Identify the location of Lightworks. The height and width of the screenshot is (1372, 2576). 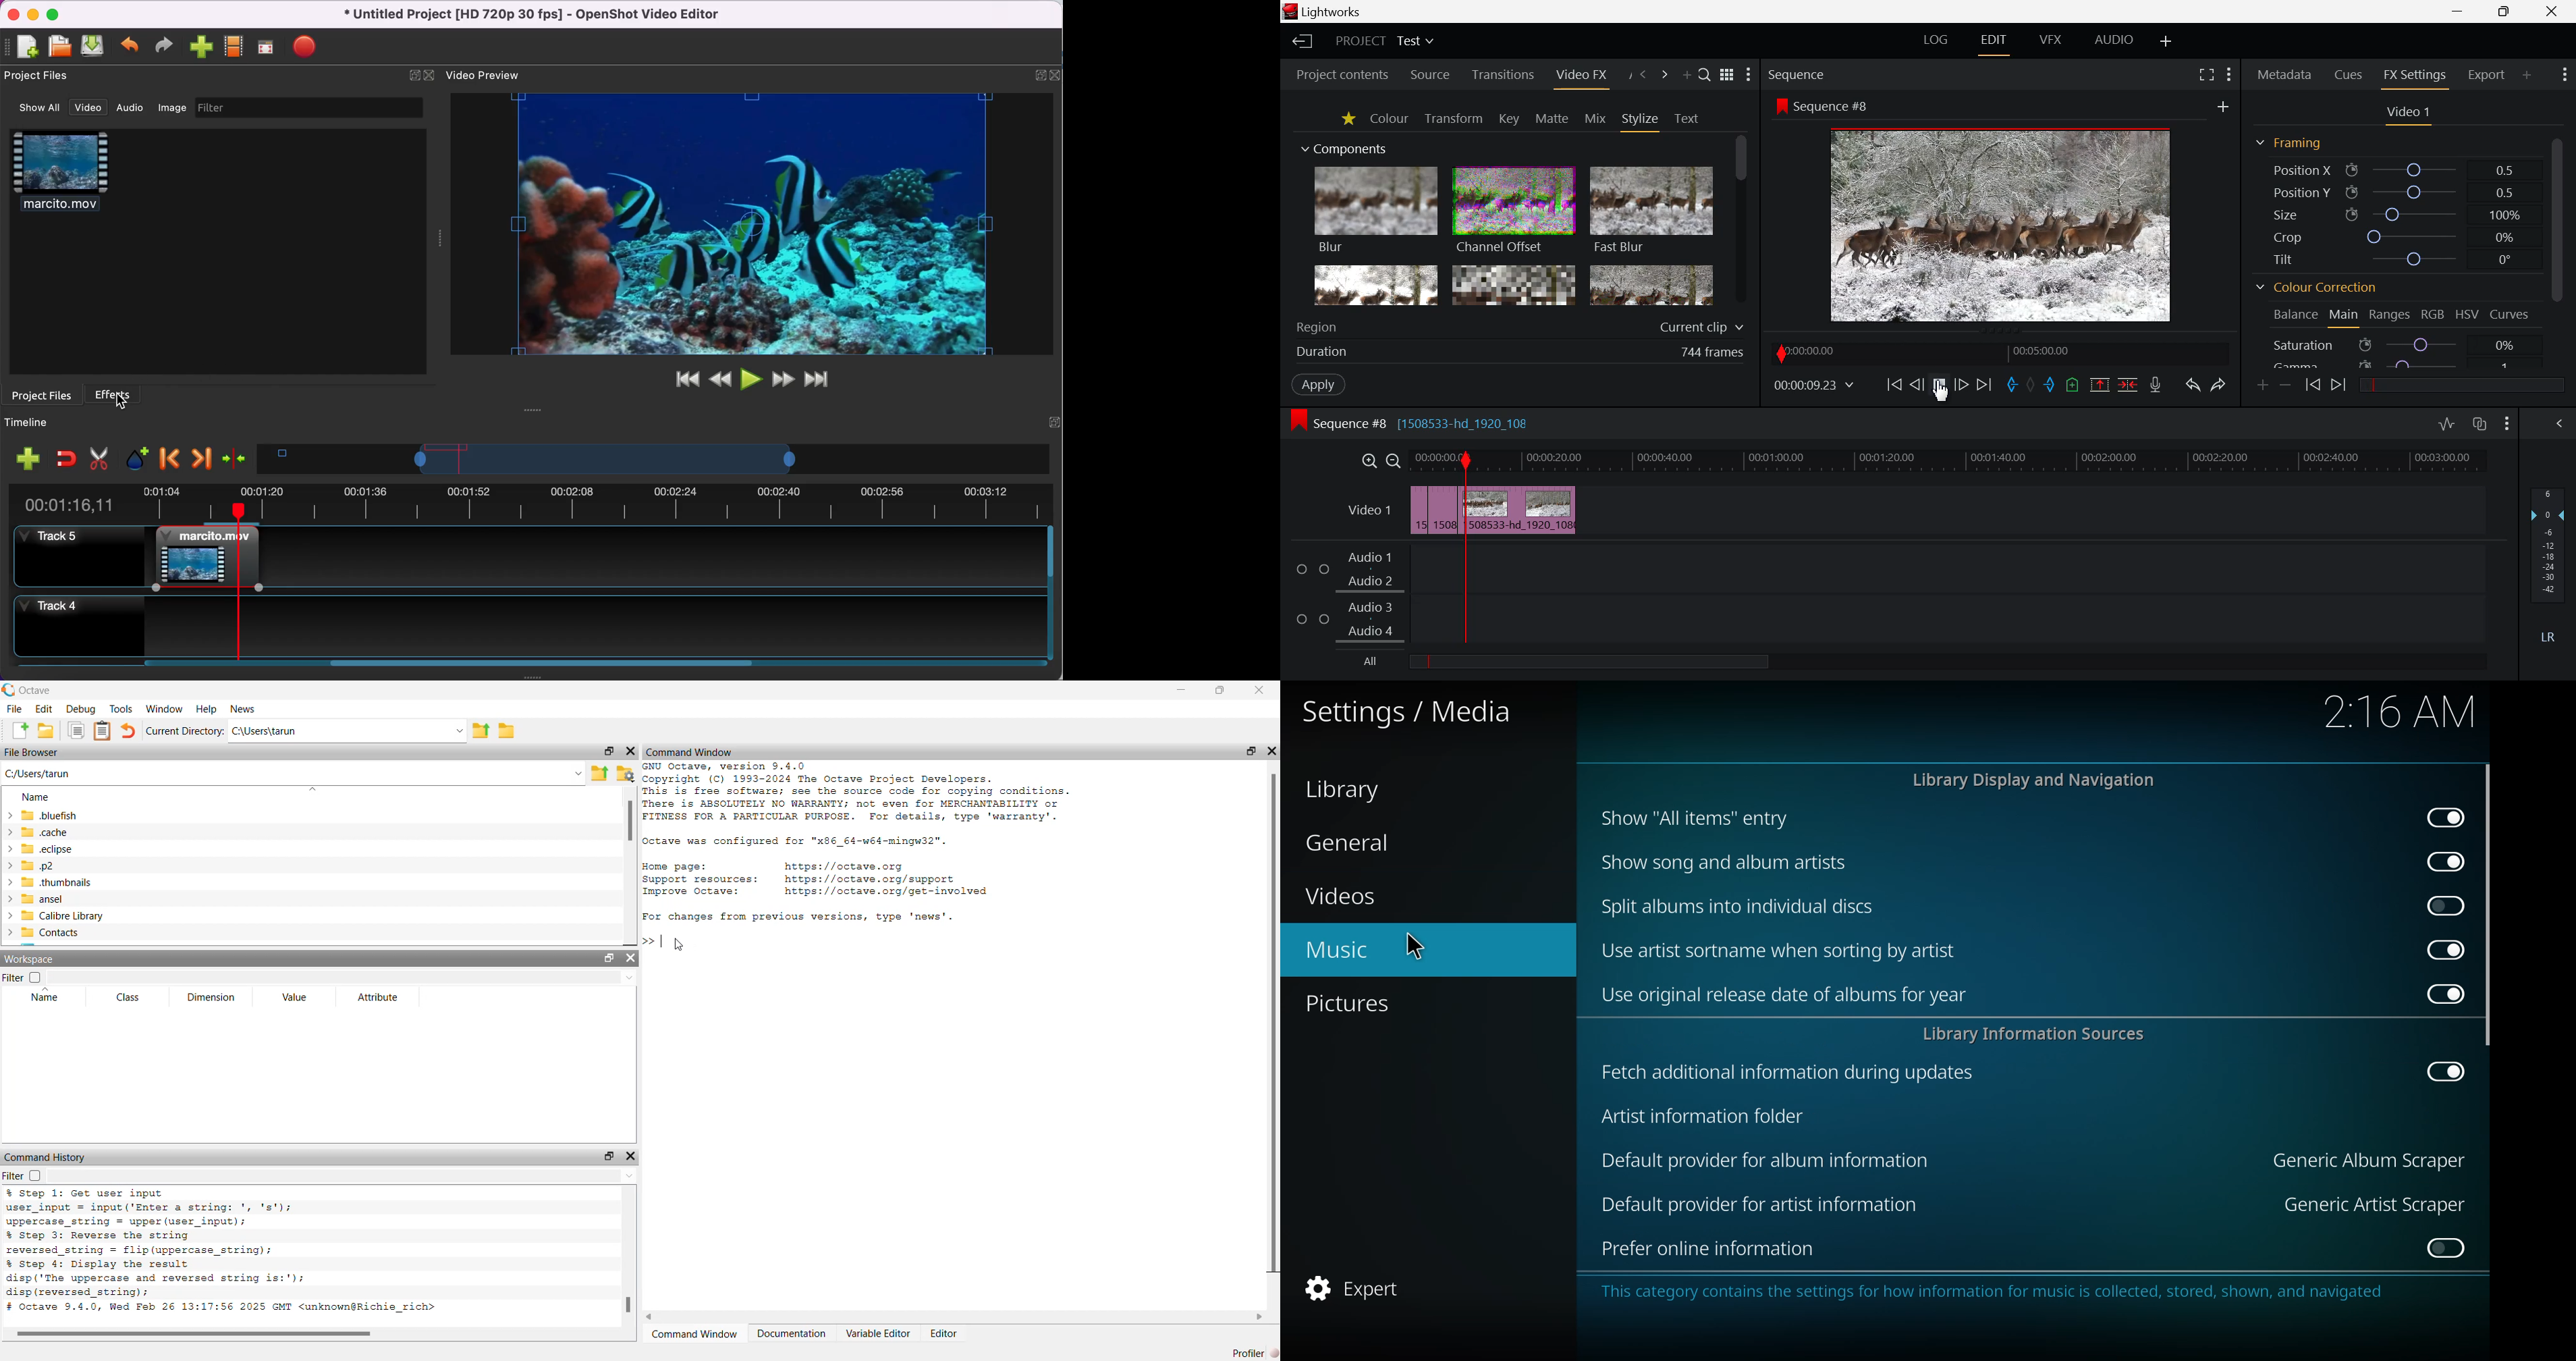
(1325, 11).